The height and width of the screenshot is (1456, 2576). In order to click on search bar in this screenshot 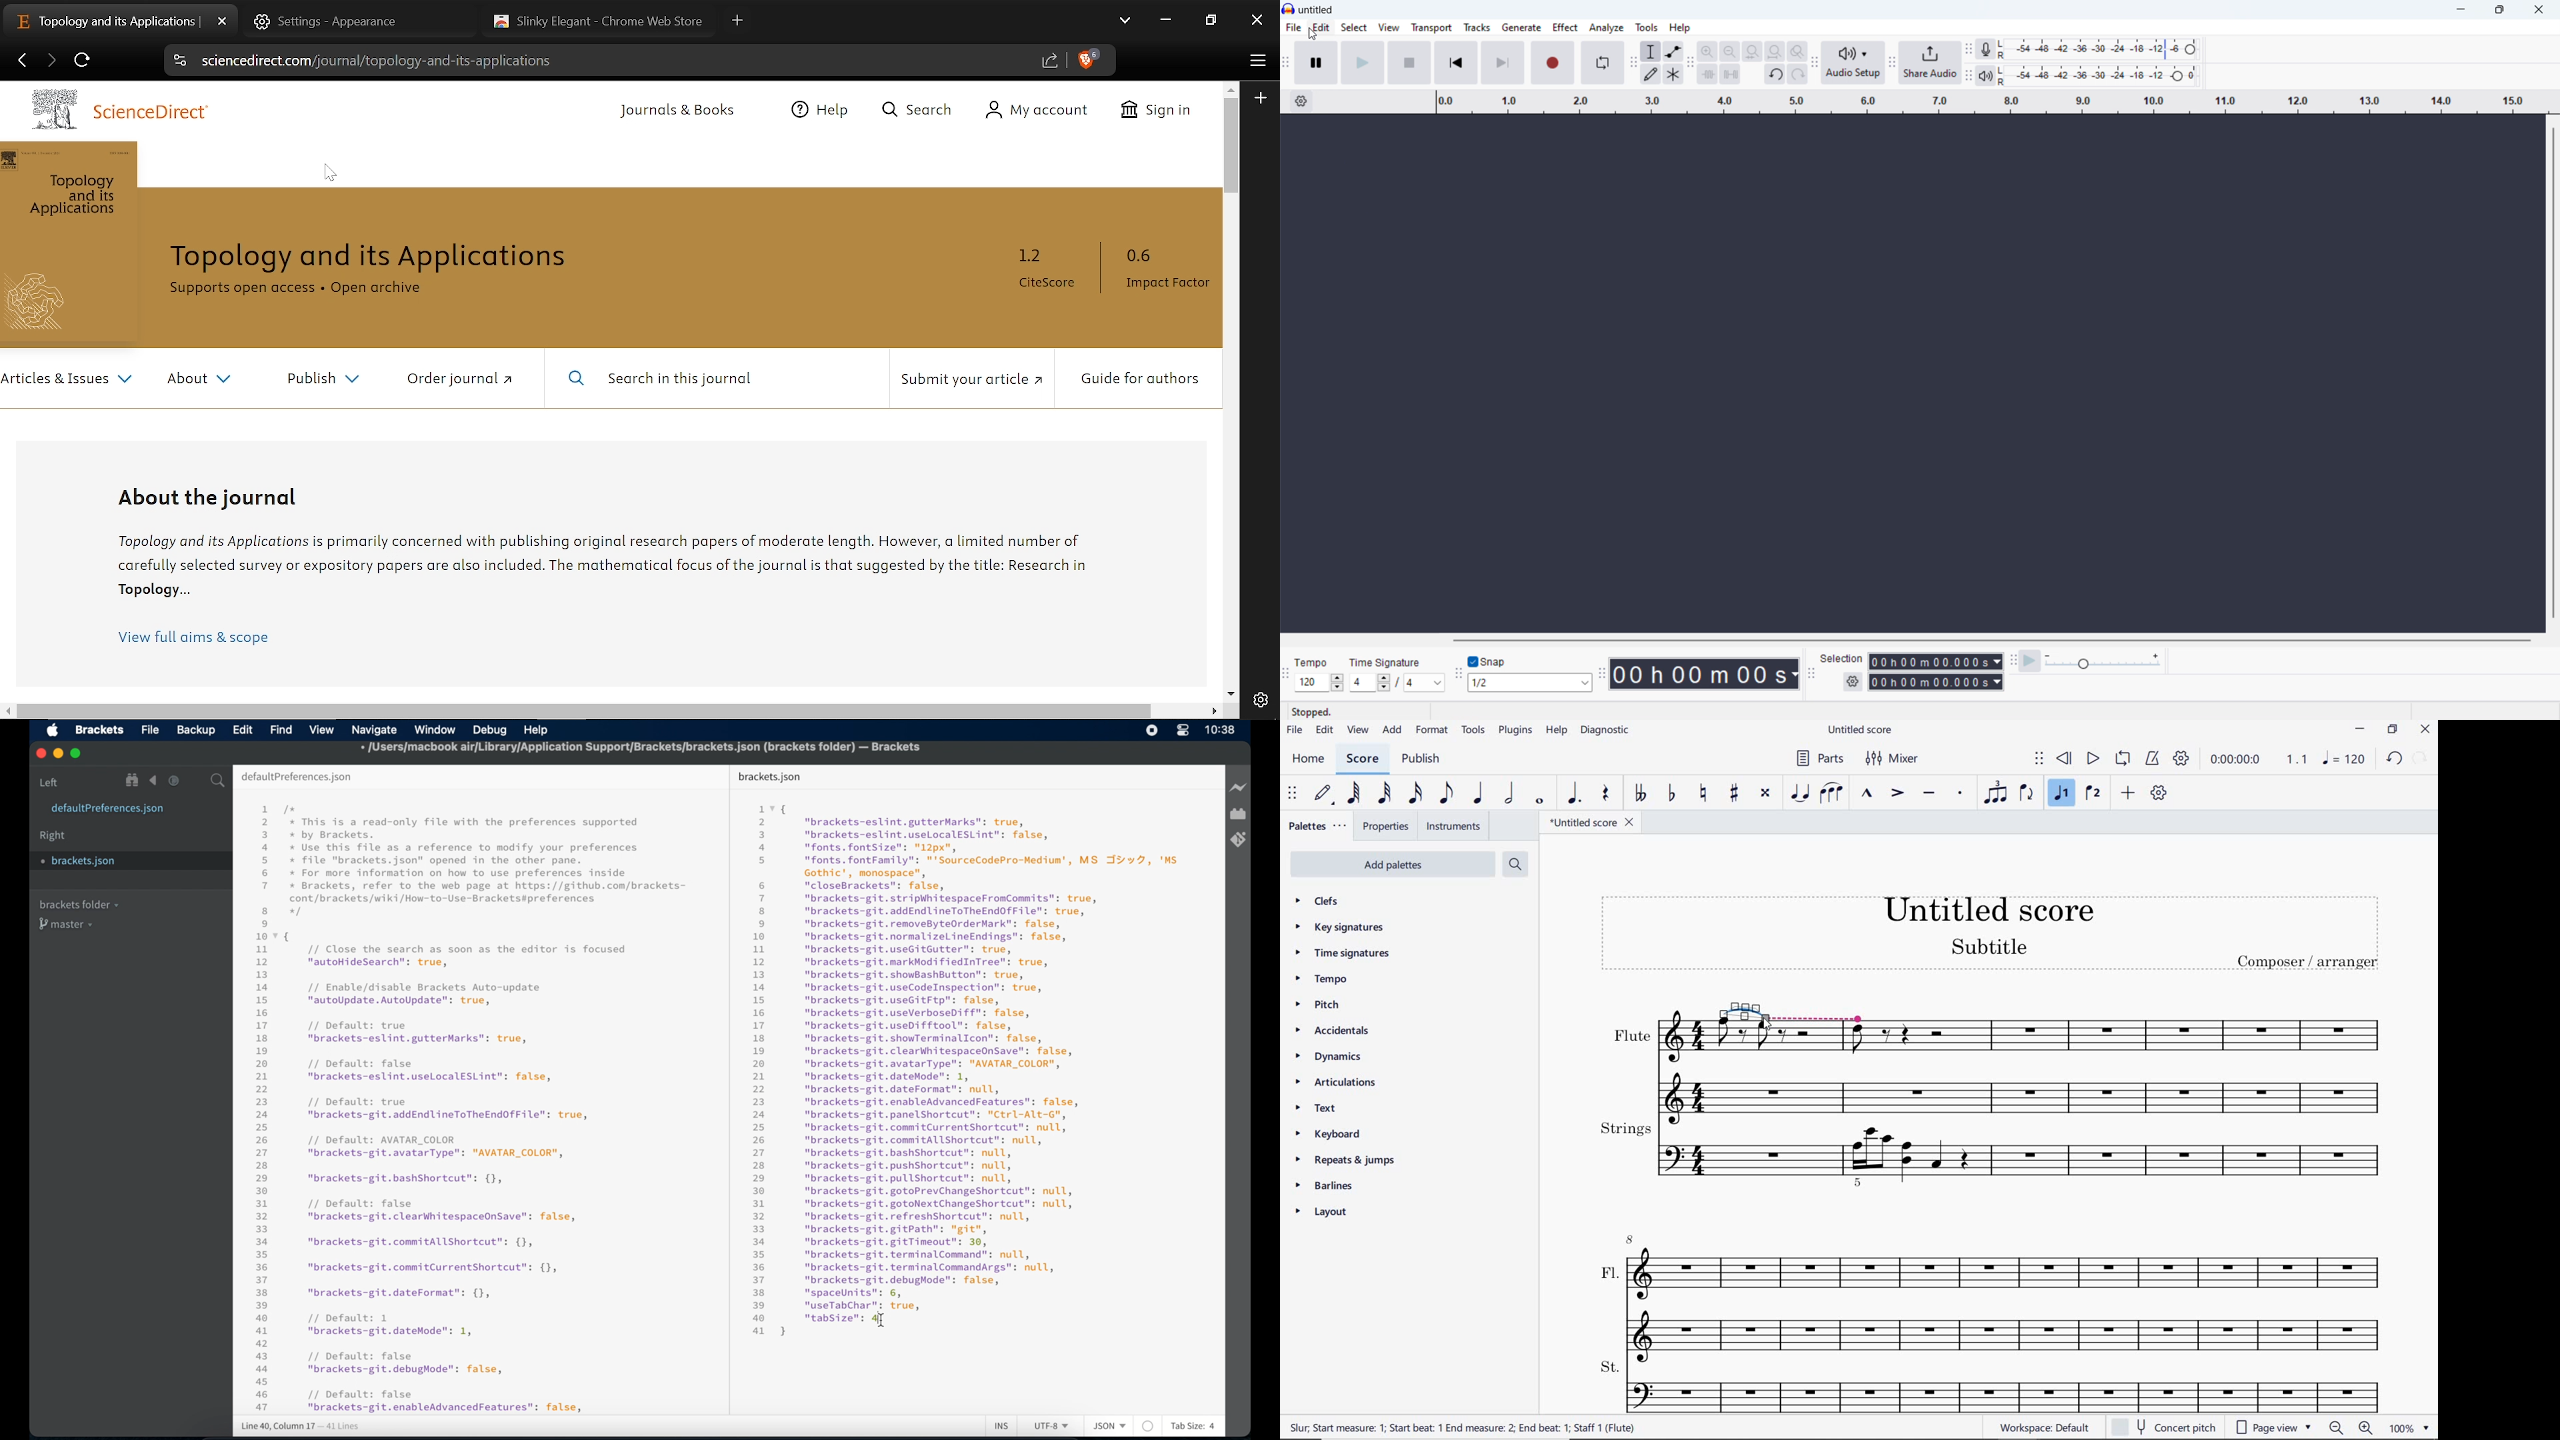, I will do `click(218, 781)`.